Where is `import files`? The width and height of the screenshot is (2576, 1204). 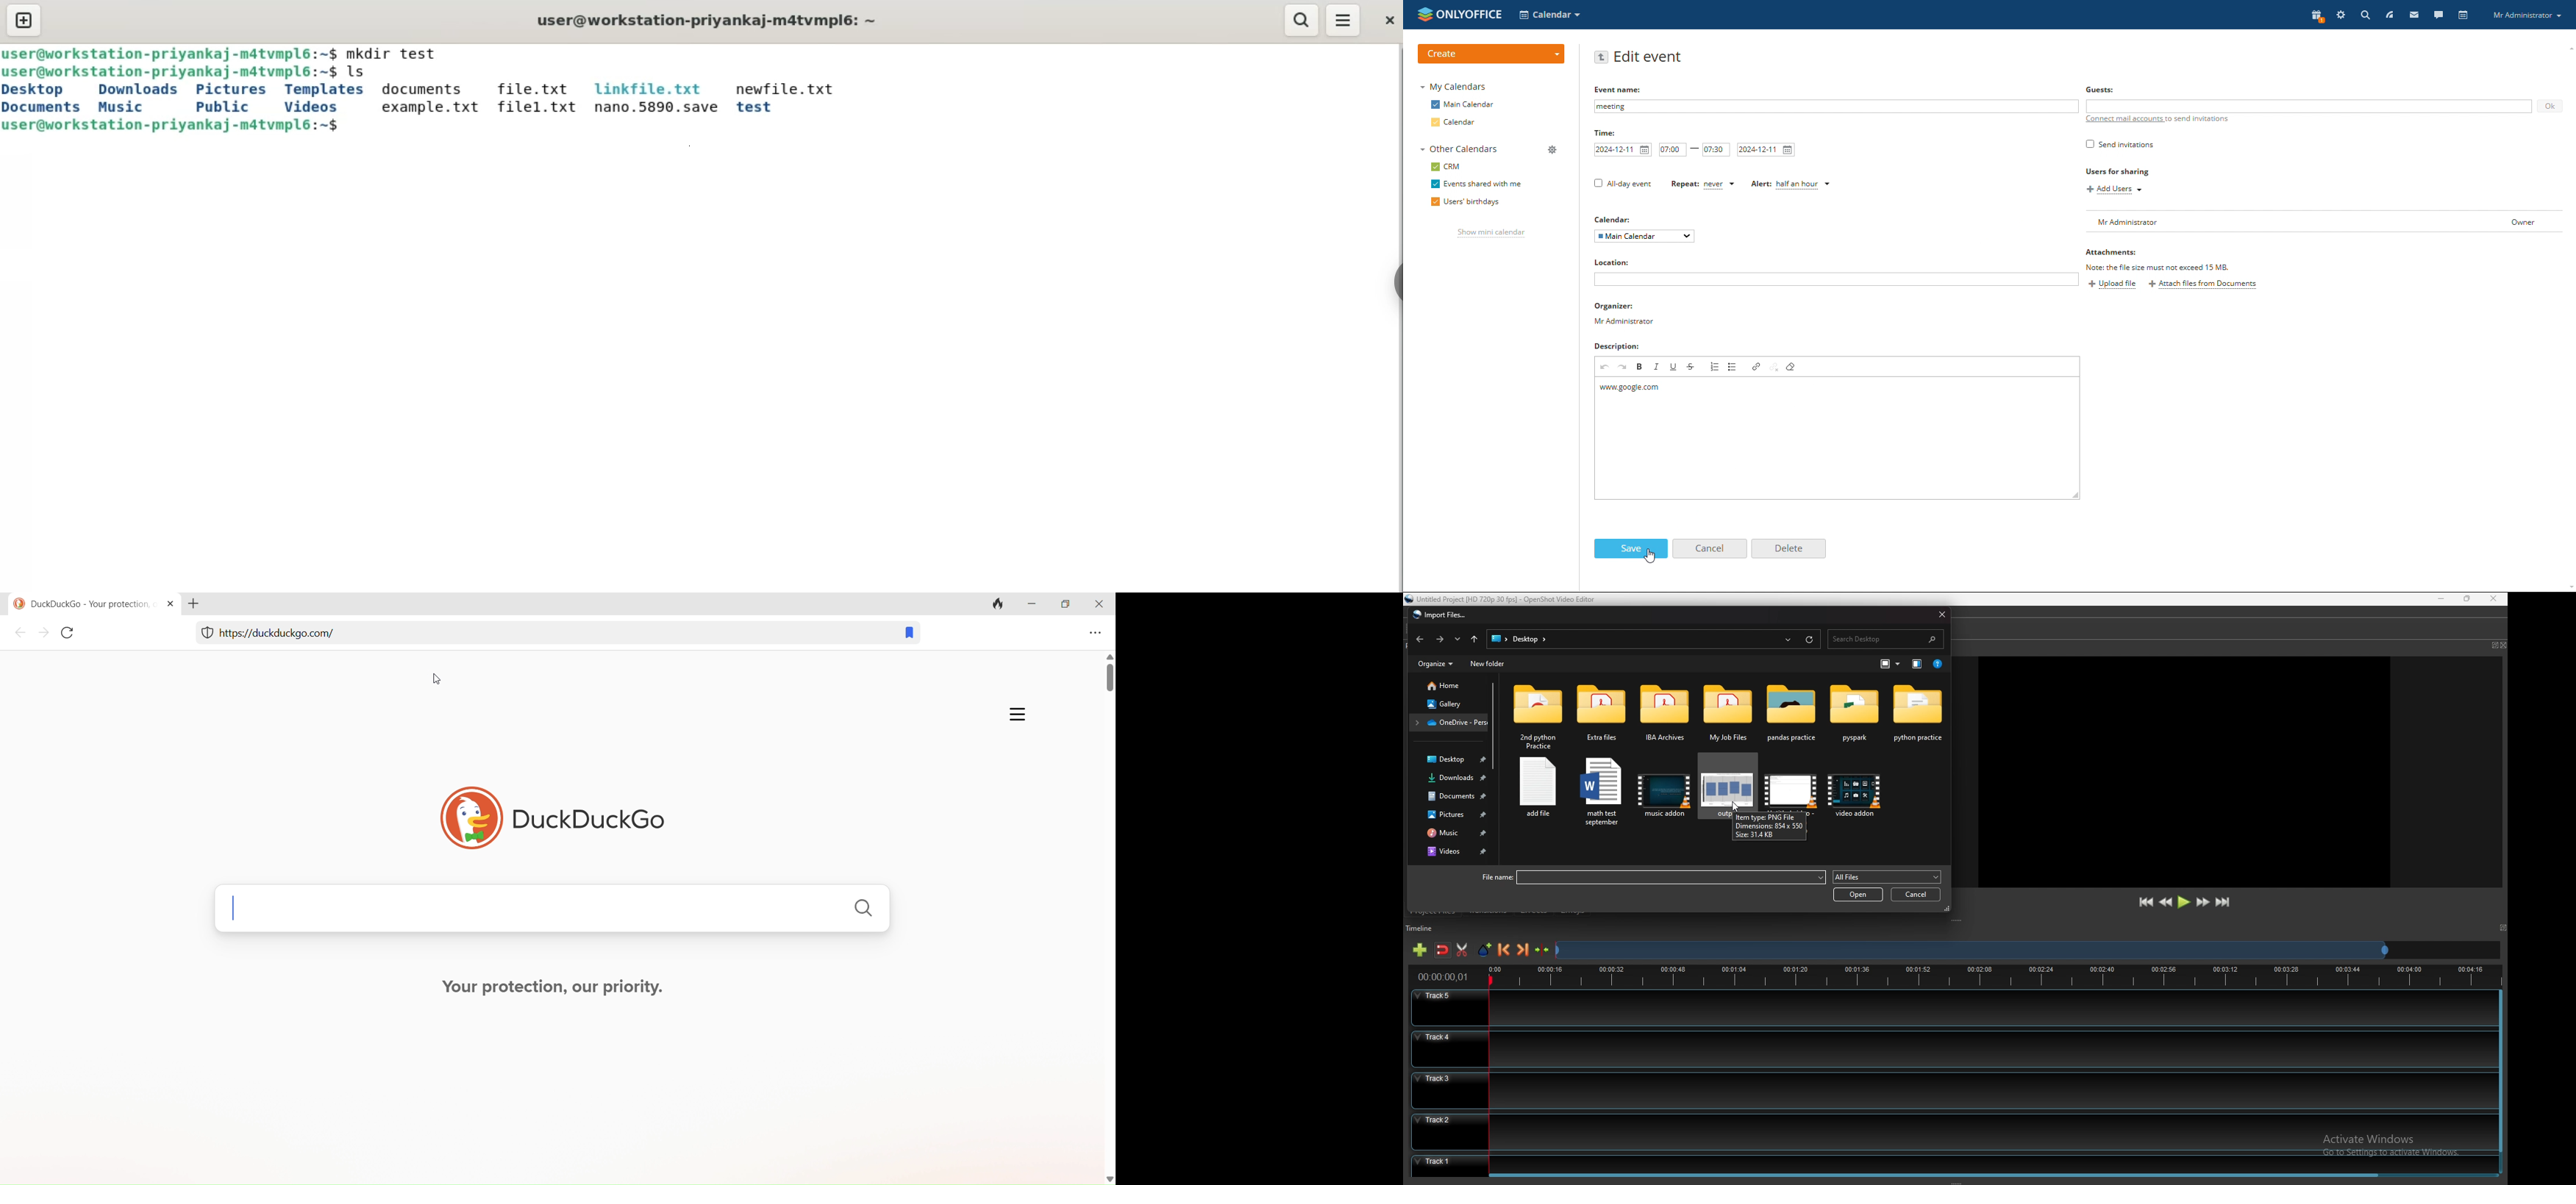
import files is located at coordinates (1439, 614).